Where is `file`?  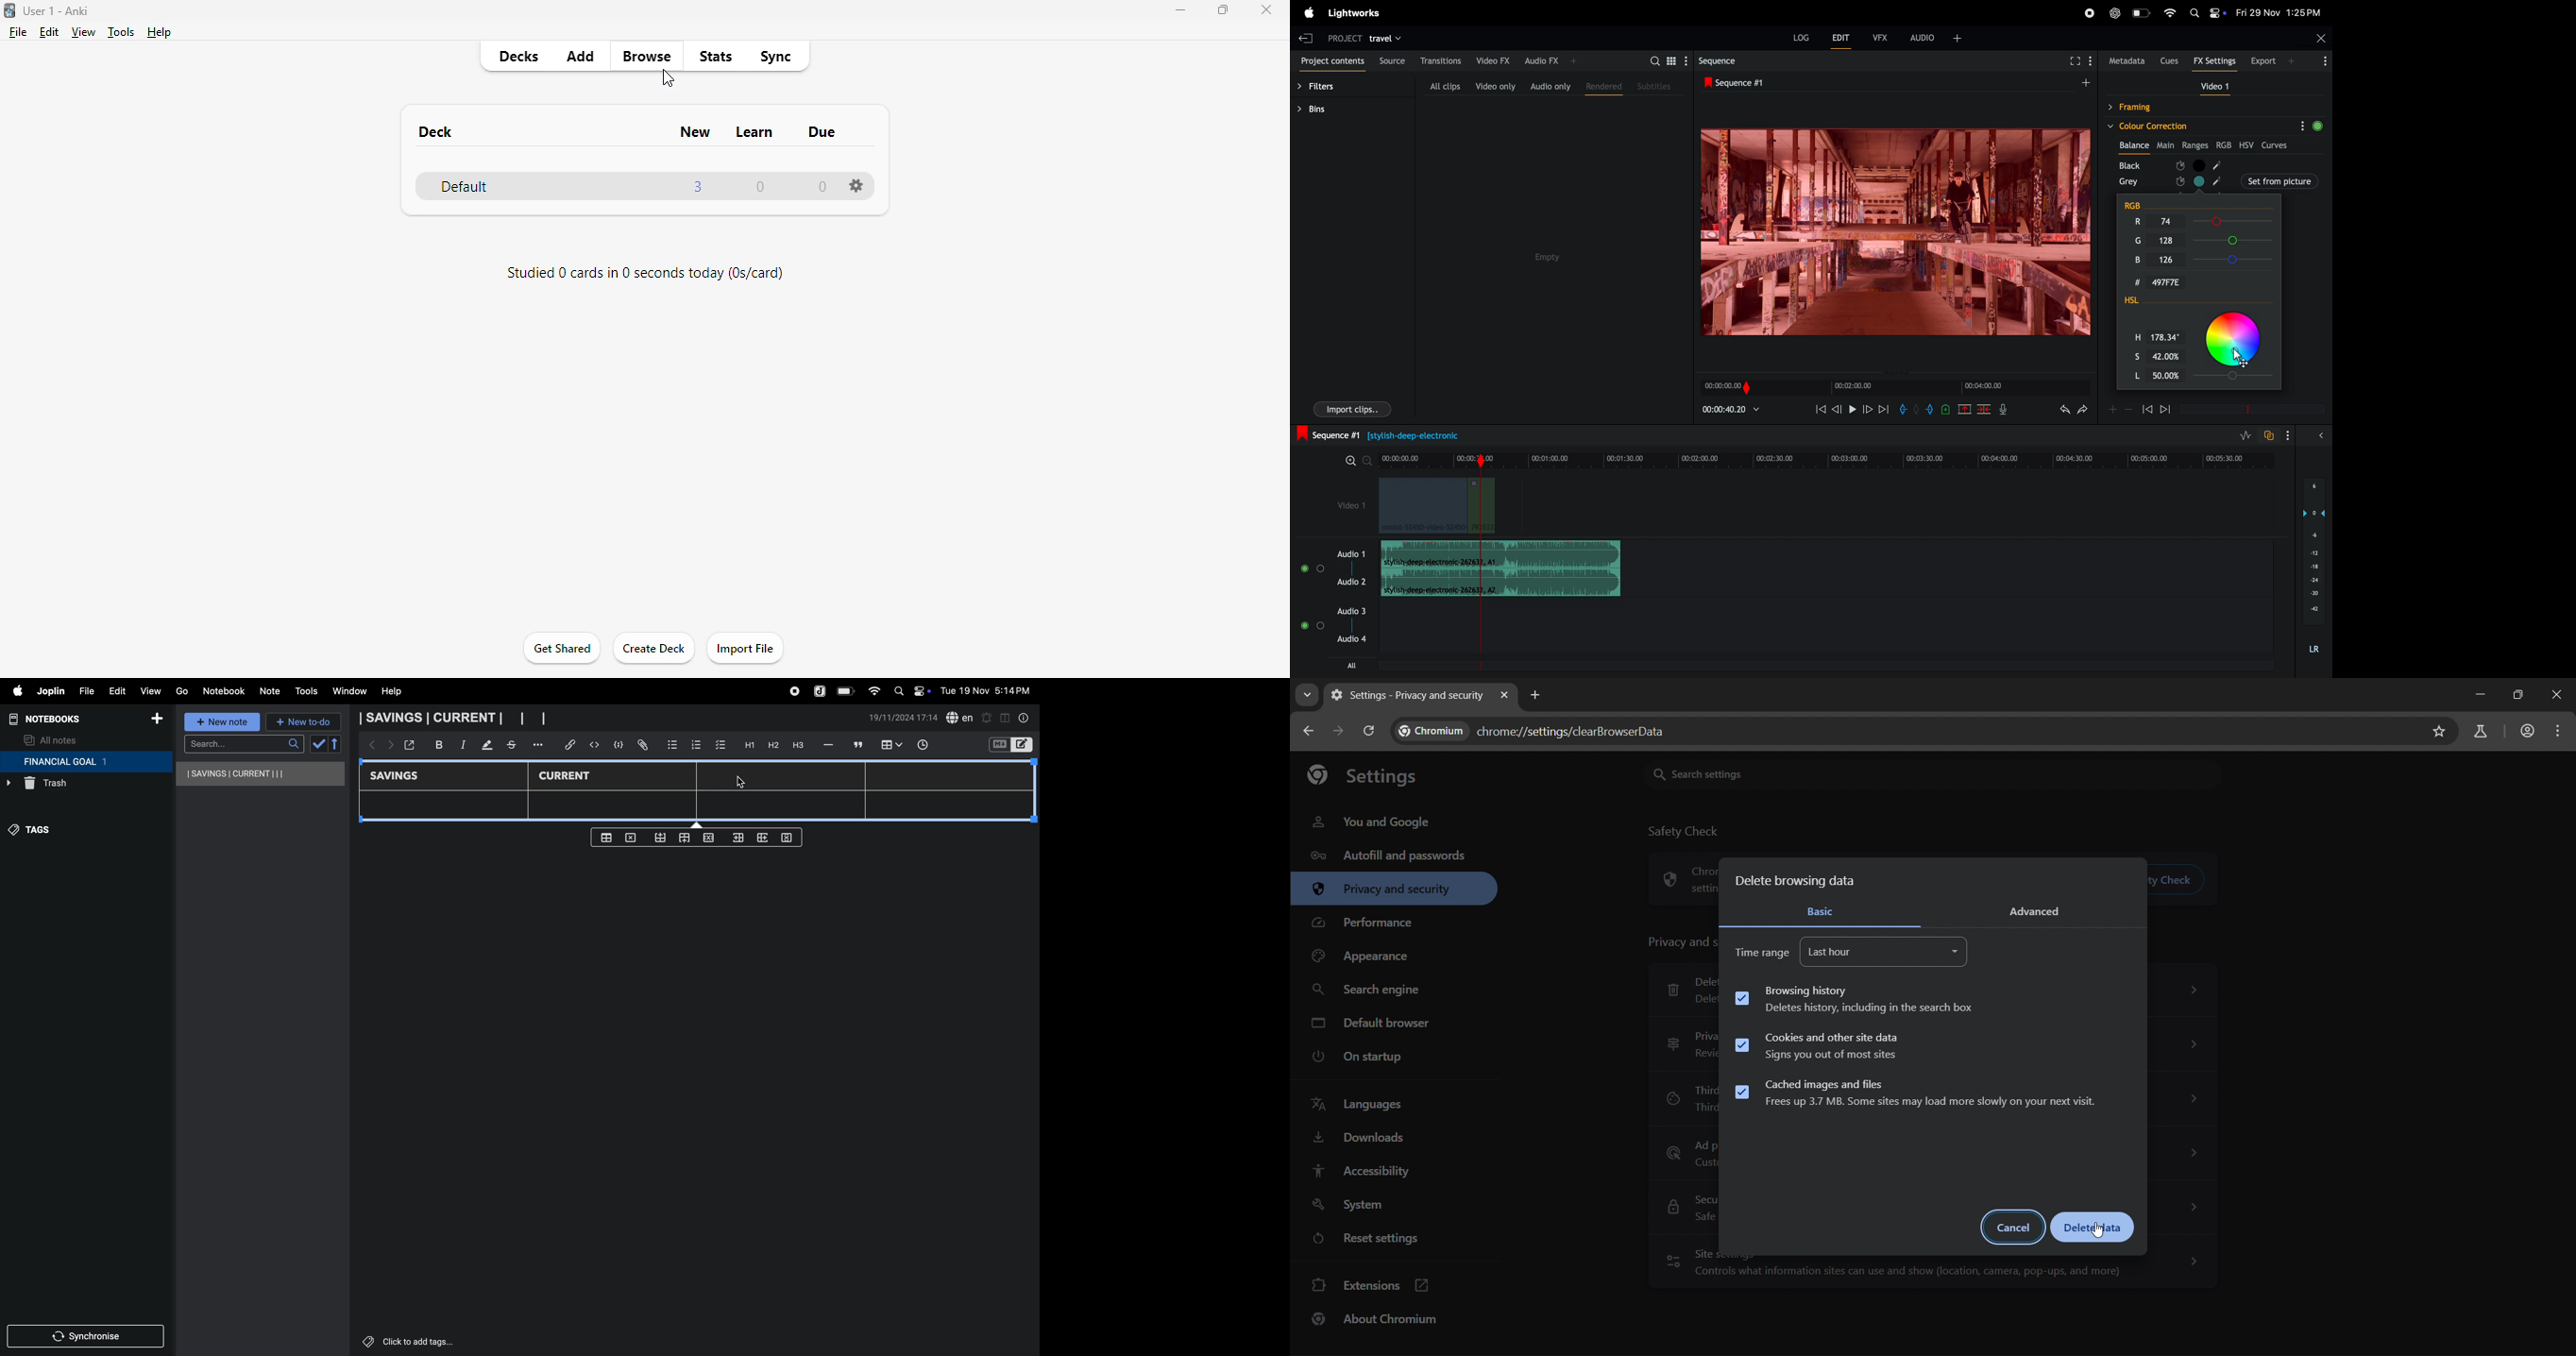 file is located at coordinates (83, 690).